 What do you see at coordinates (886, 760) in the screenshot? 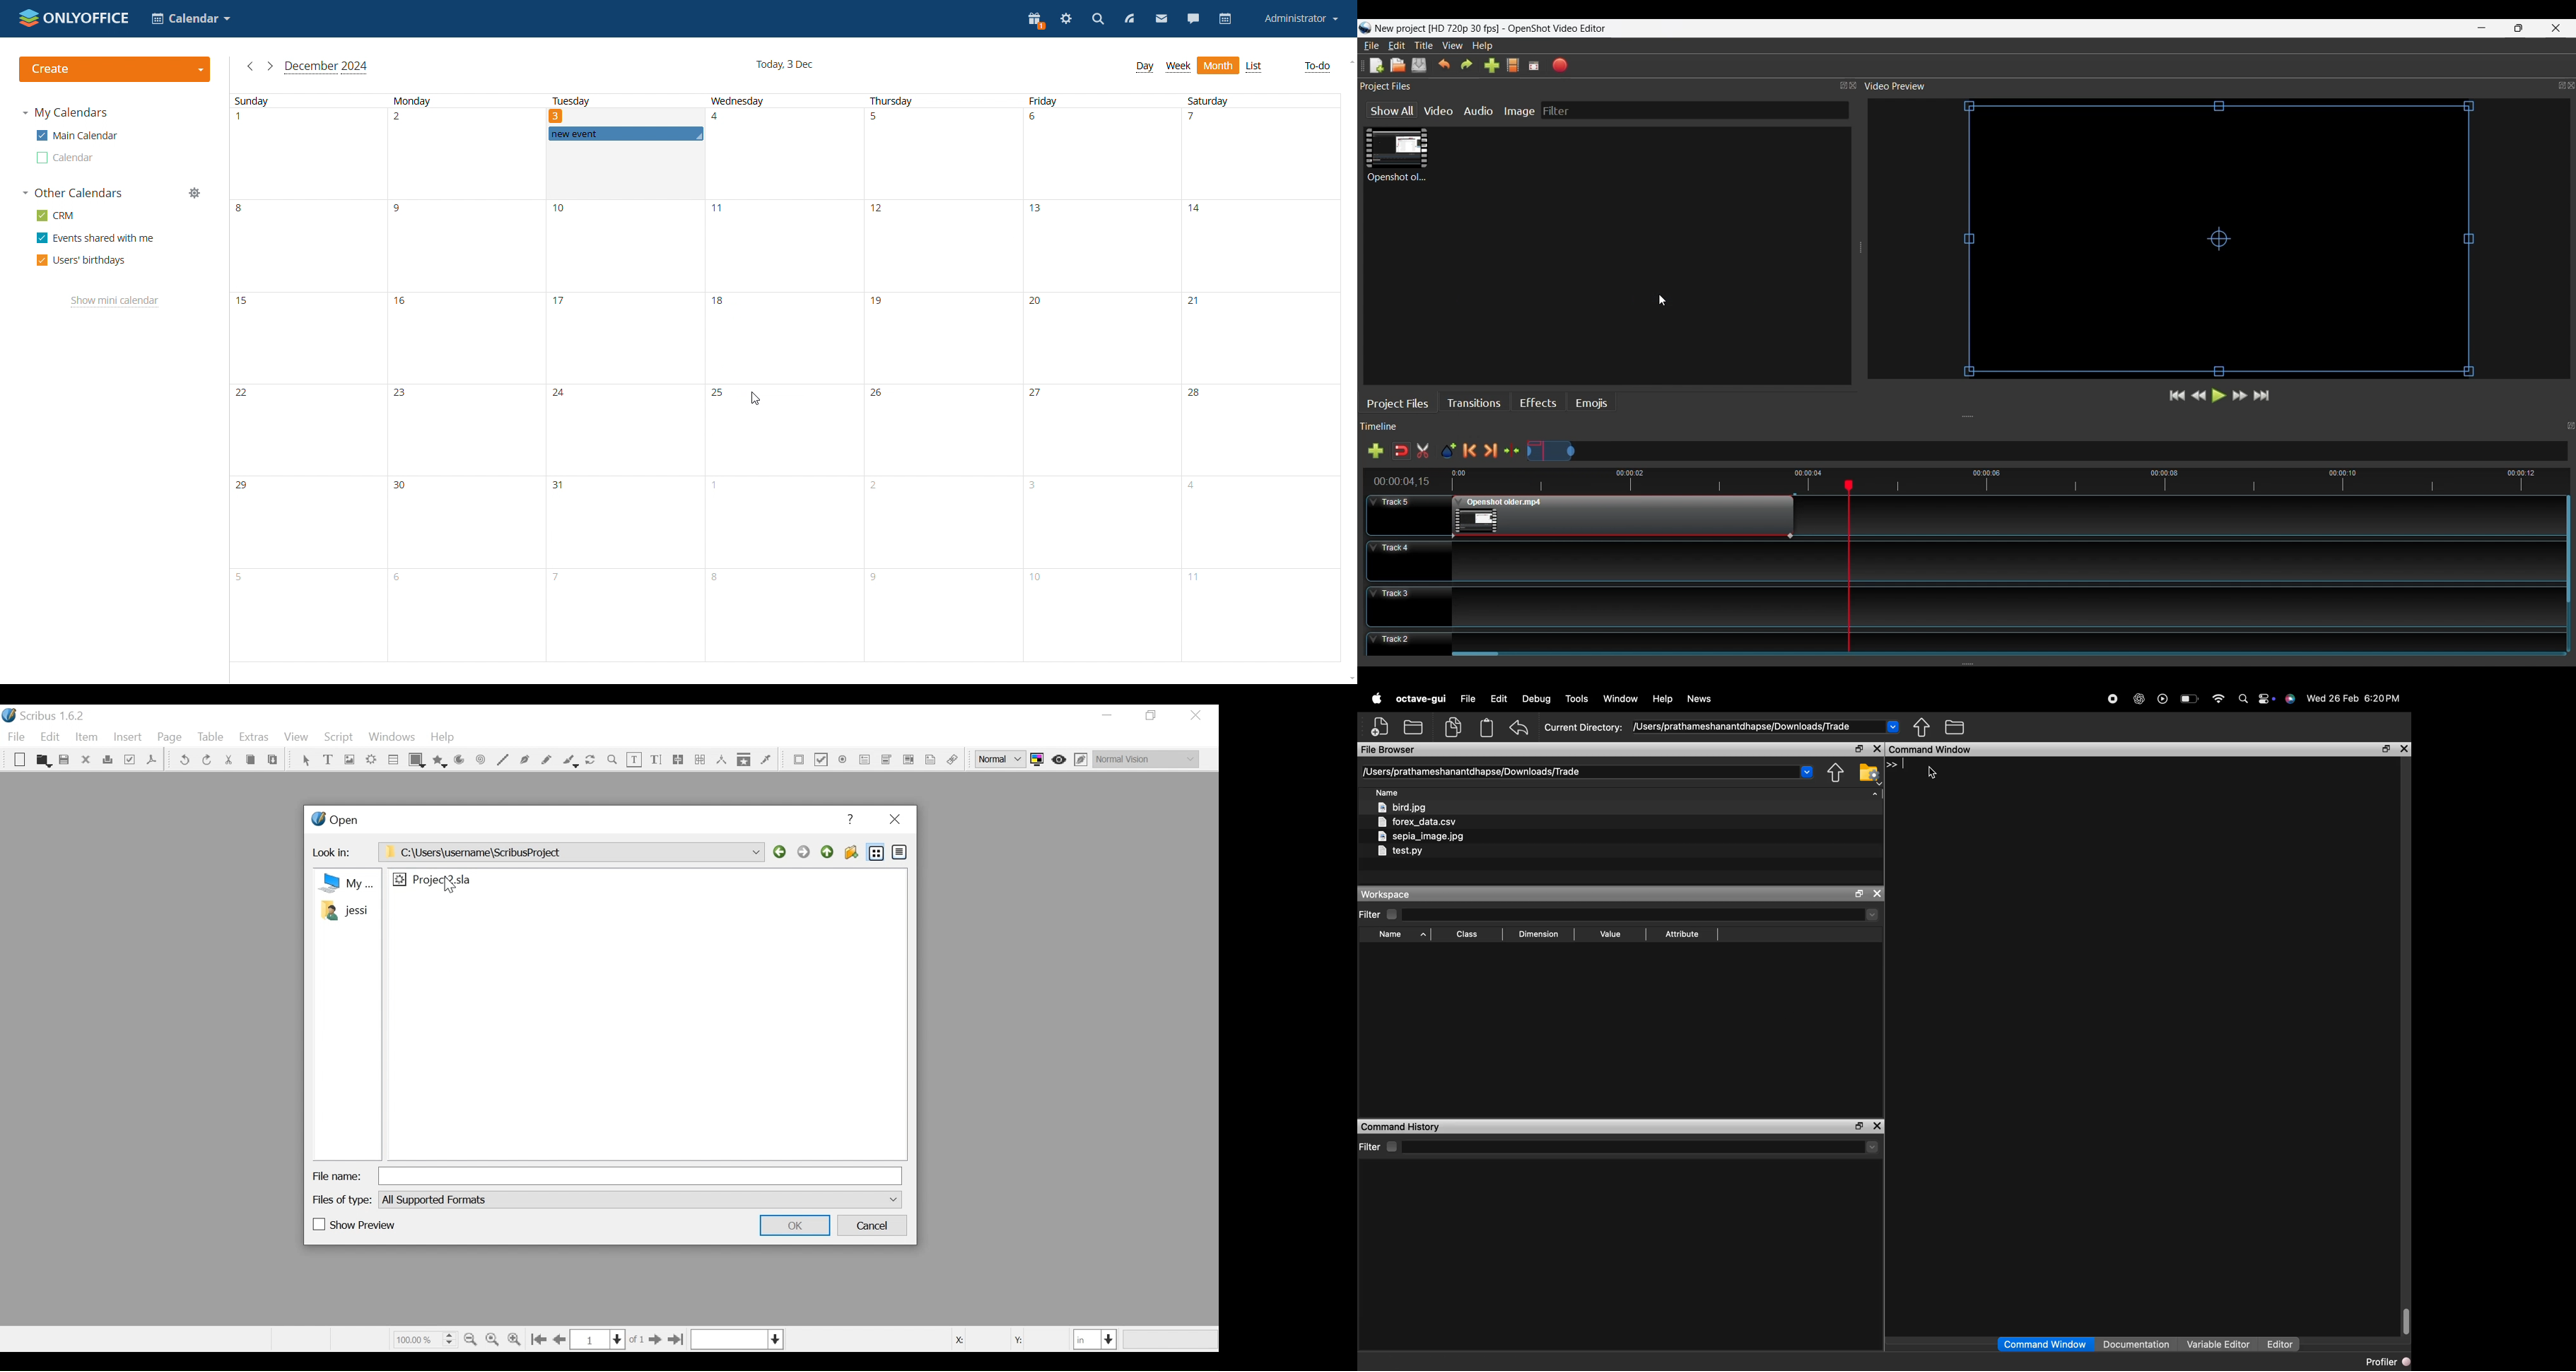
I see `PDF List Box` at bounding box center [886, 760].